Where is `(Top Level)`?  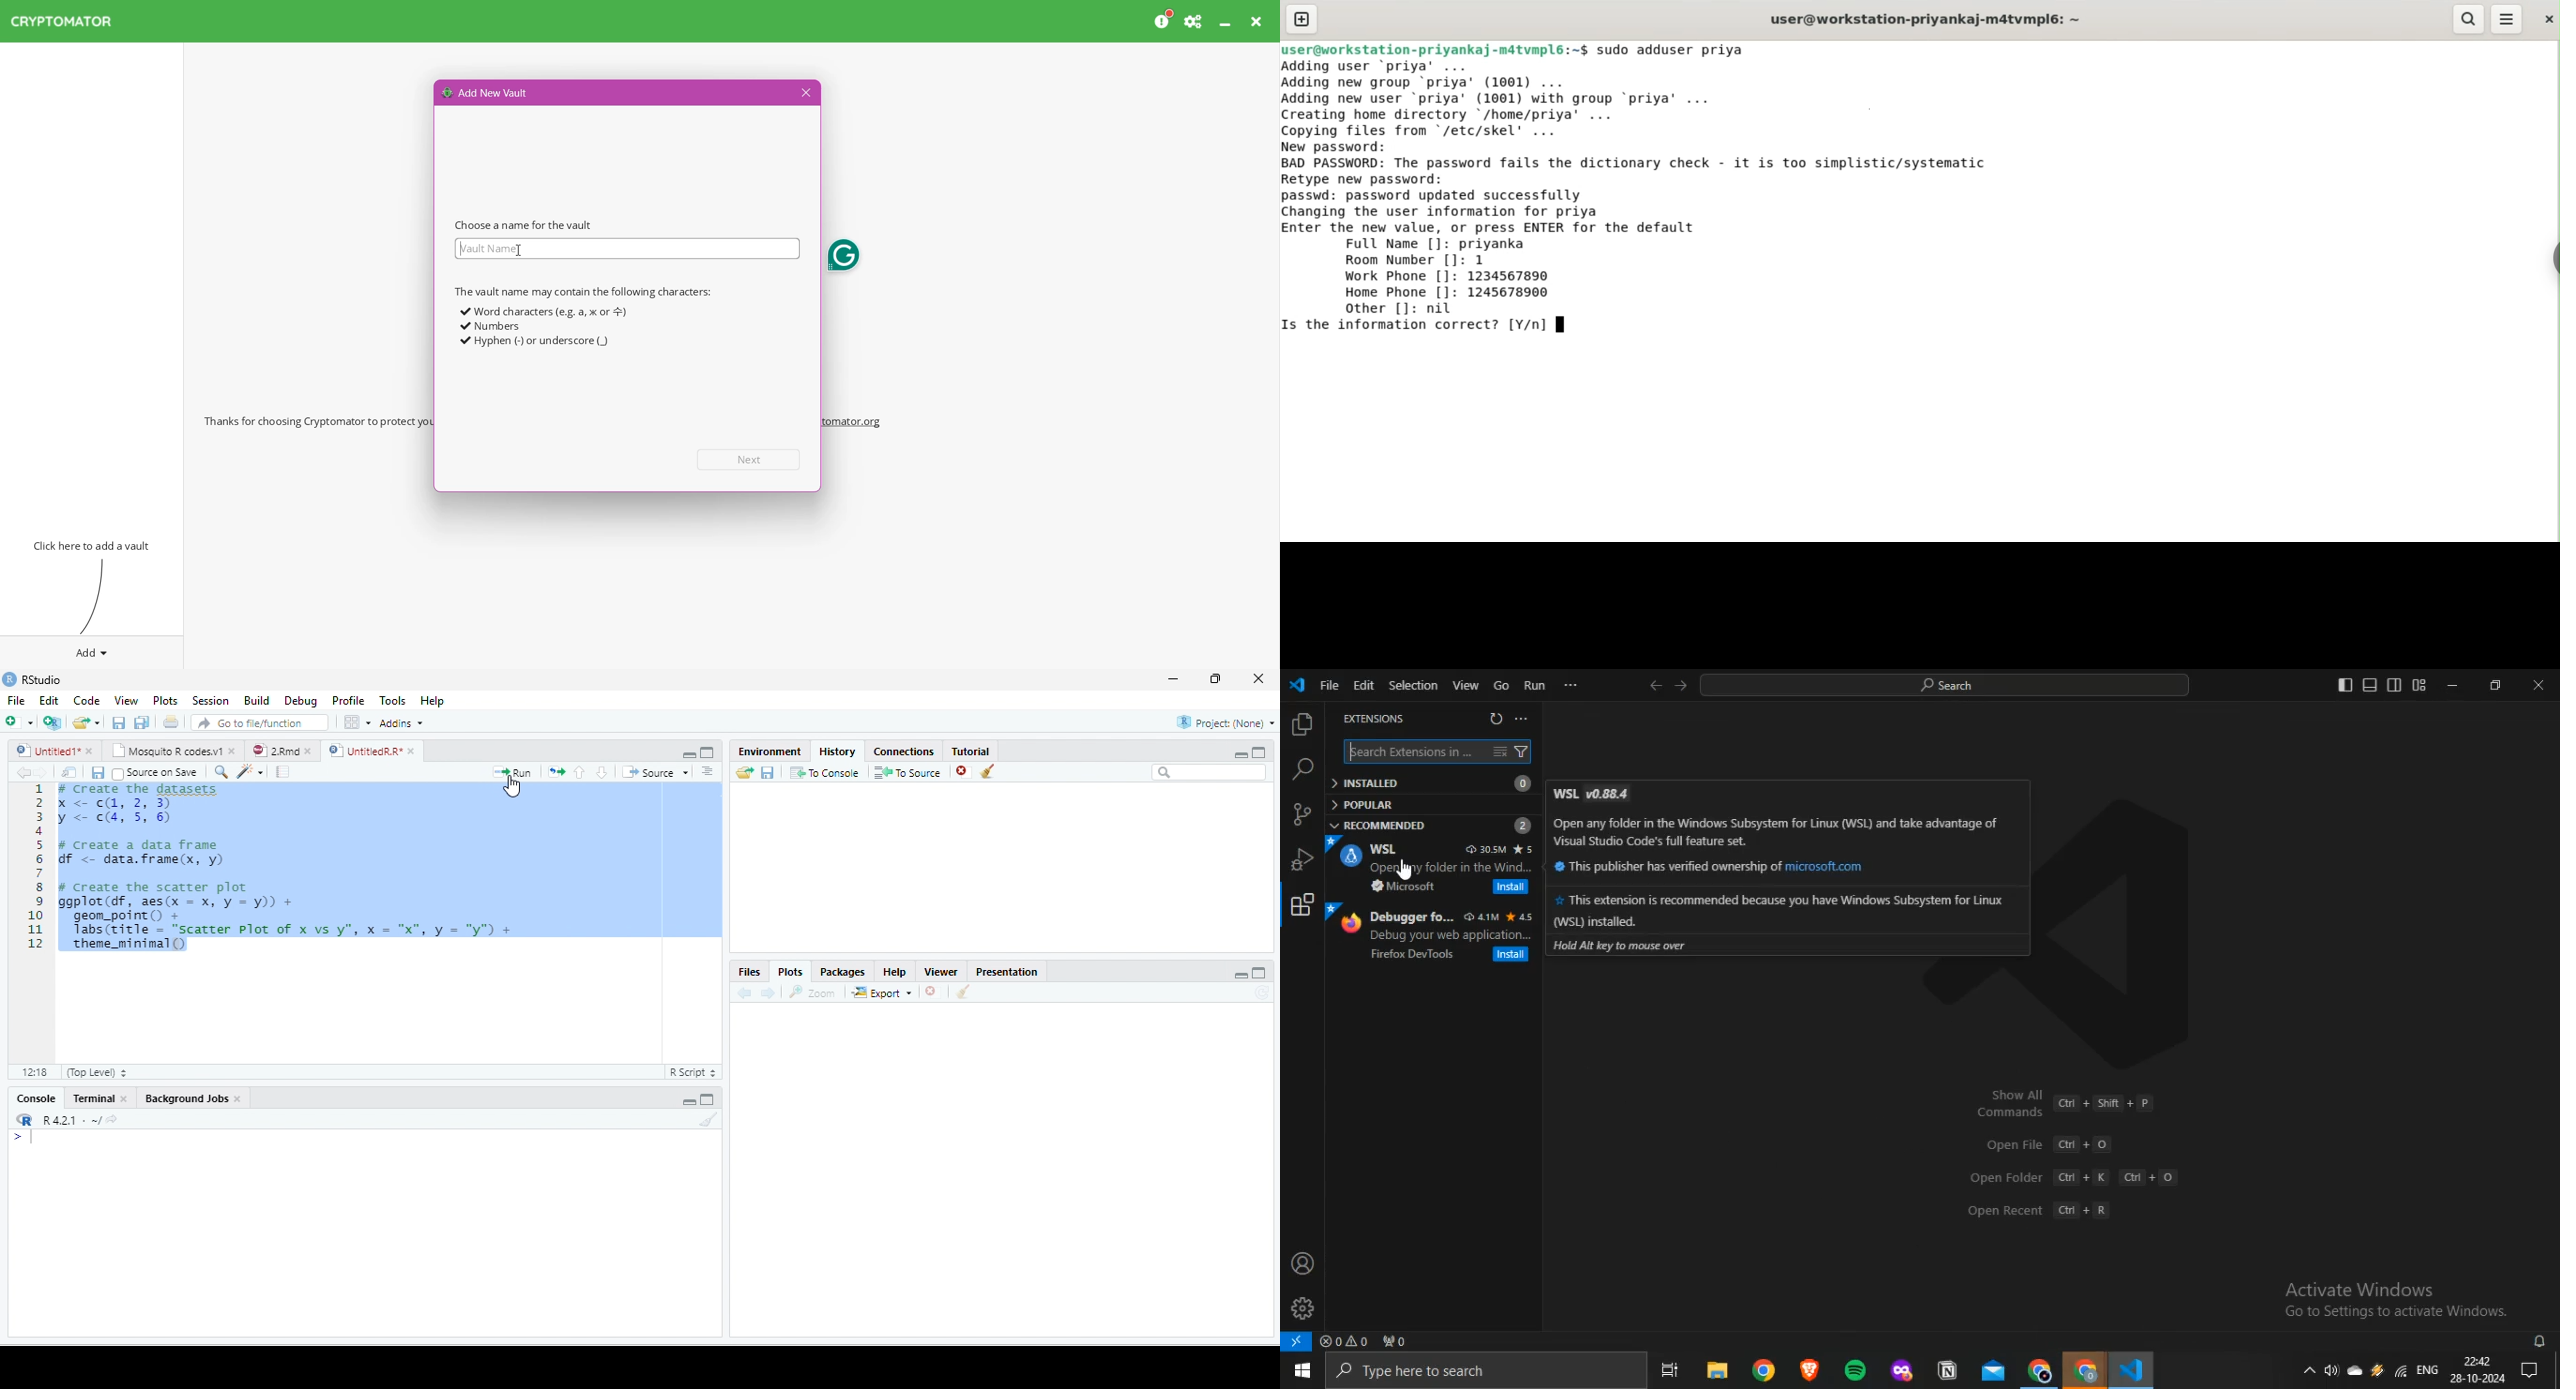
(Top Level) is located at coordinates (95, 1072).